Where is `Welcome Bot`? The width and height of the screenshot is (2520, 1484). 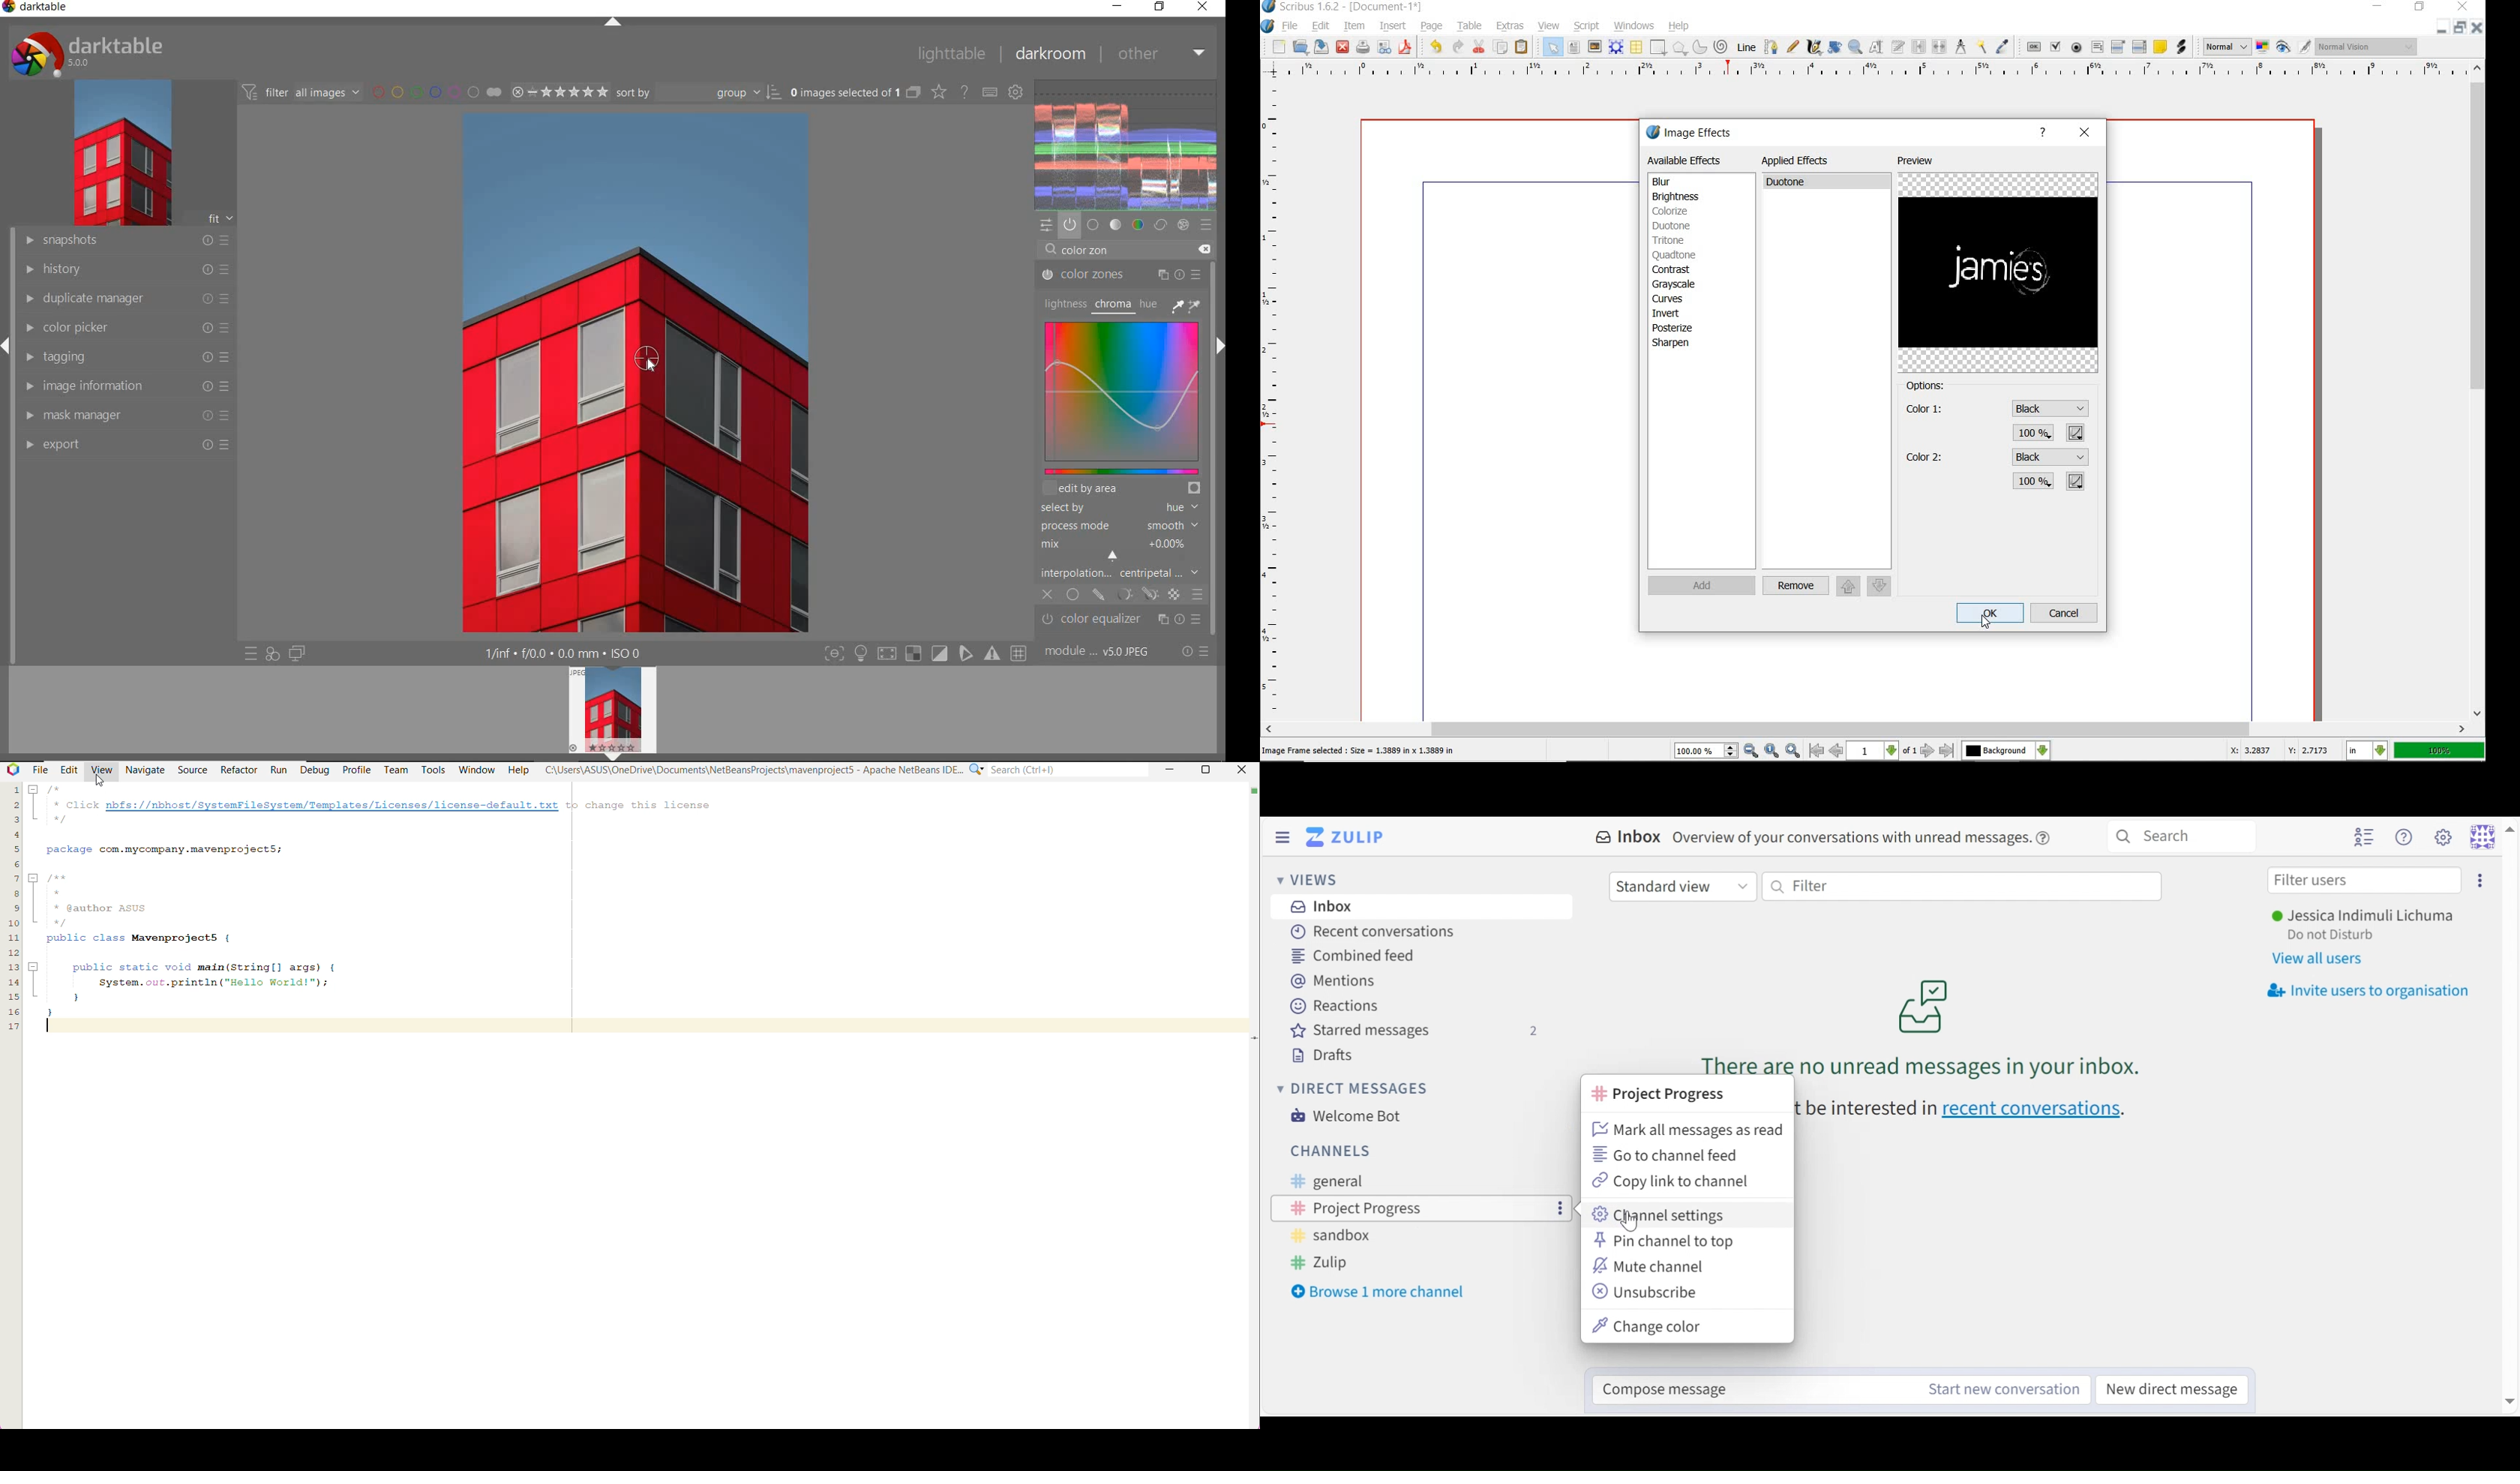 Welcome Bot is located at coordinates (1344, 1116).